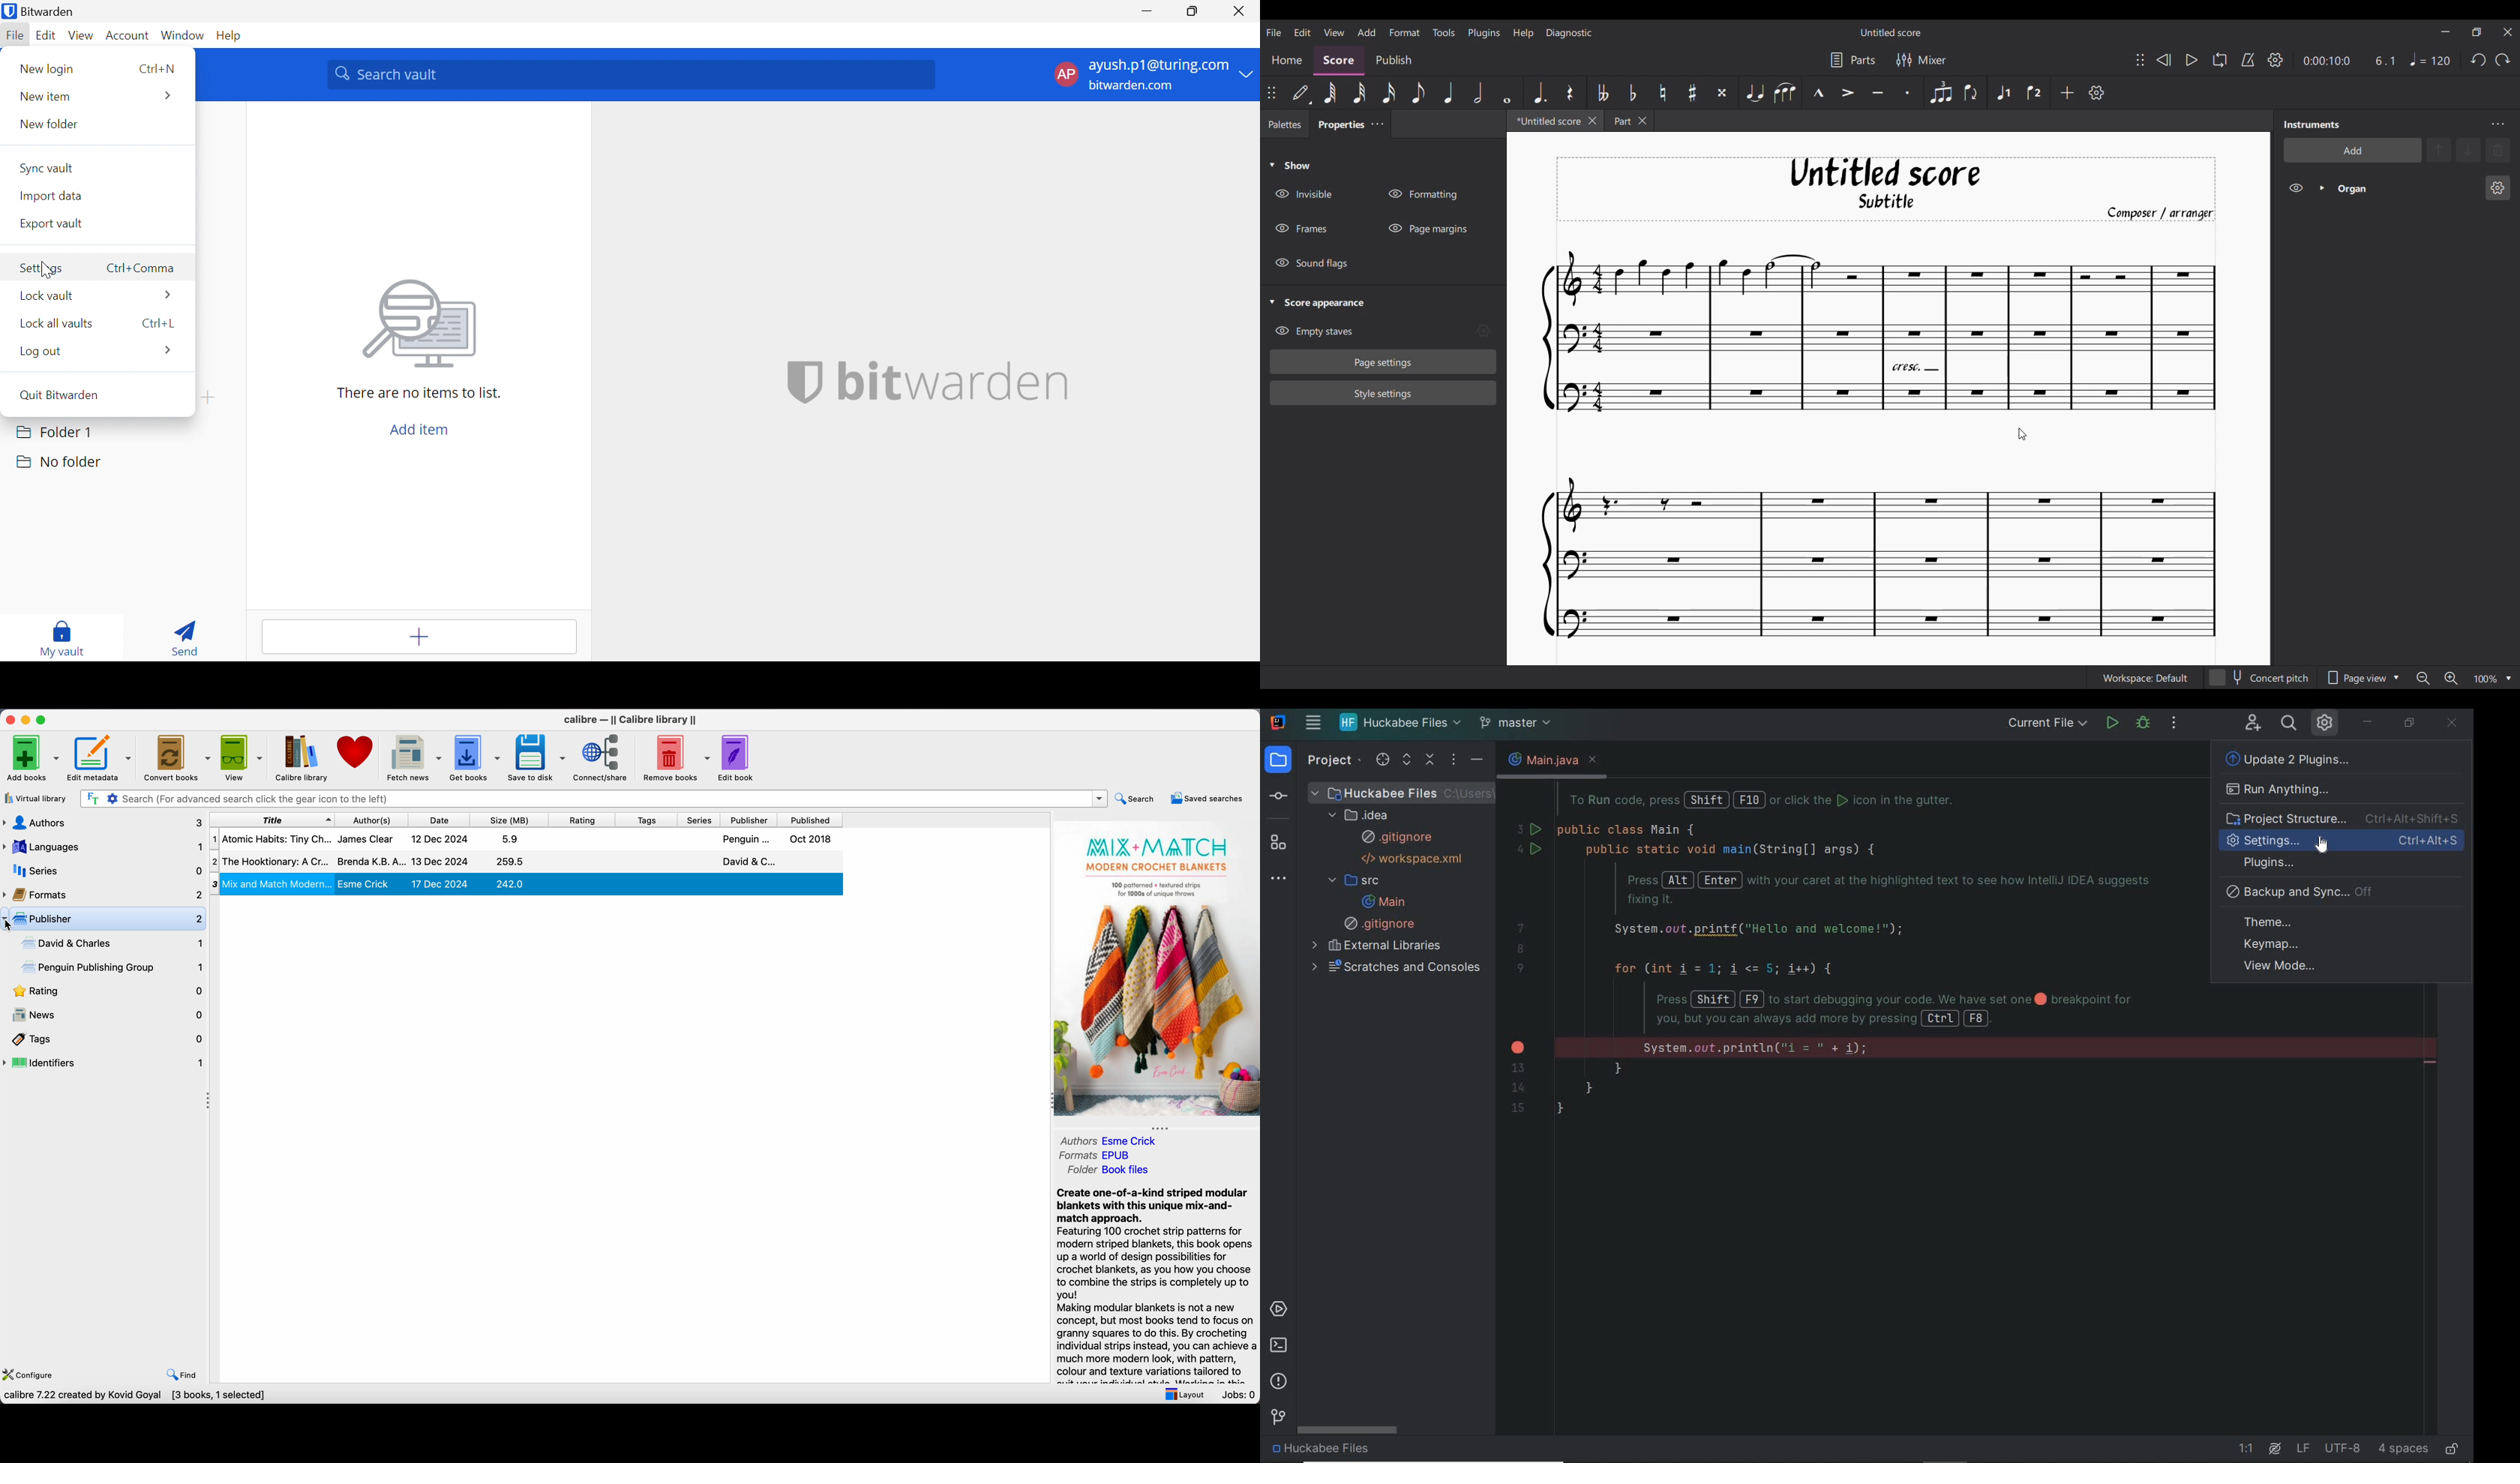 The height and width of the screenshot is (1484, 2520). What do you see at coordinates (740, 757) in the screenshot?
I see `edit book` at bounding box center [740, 757].